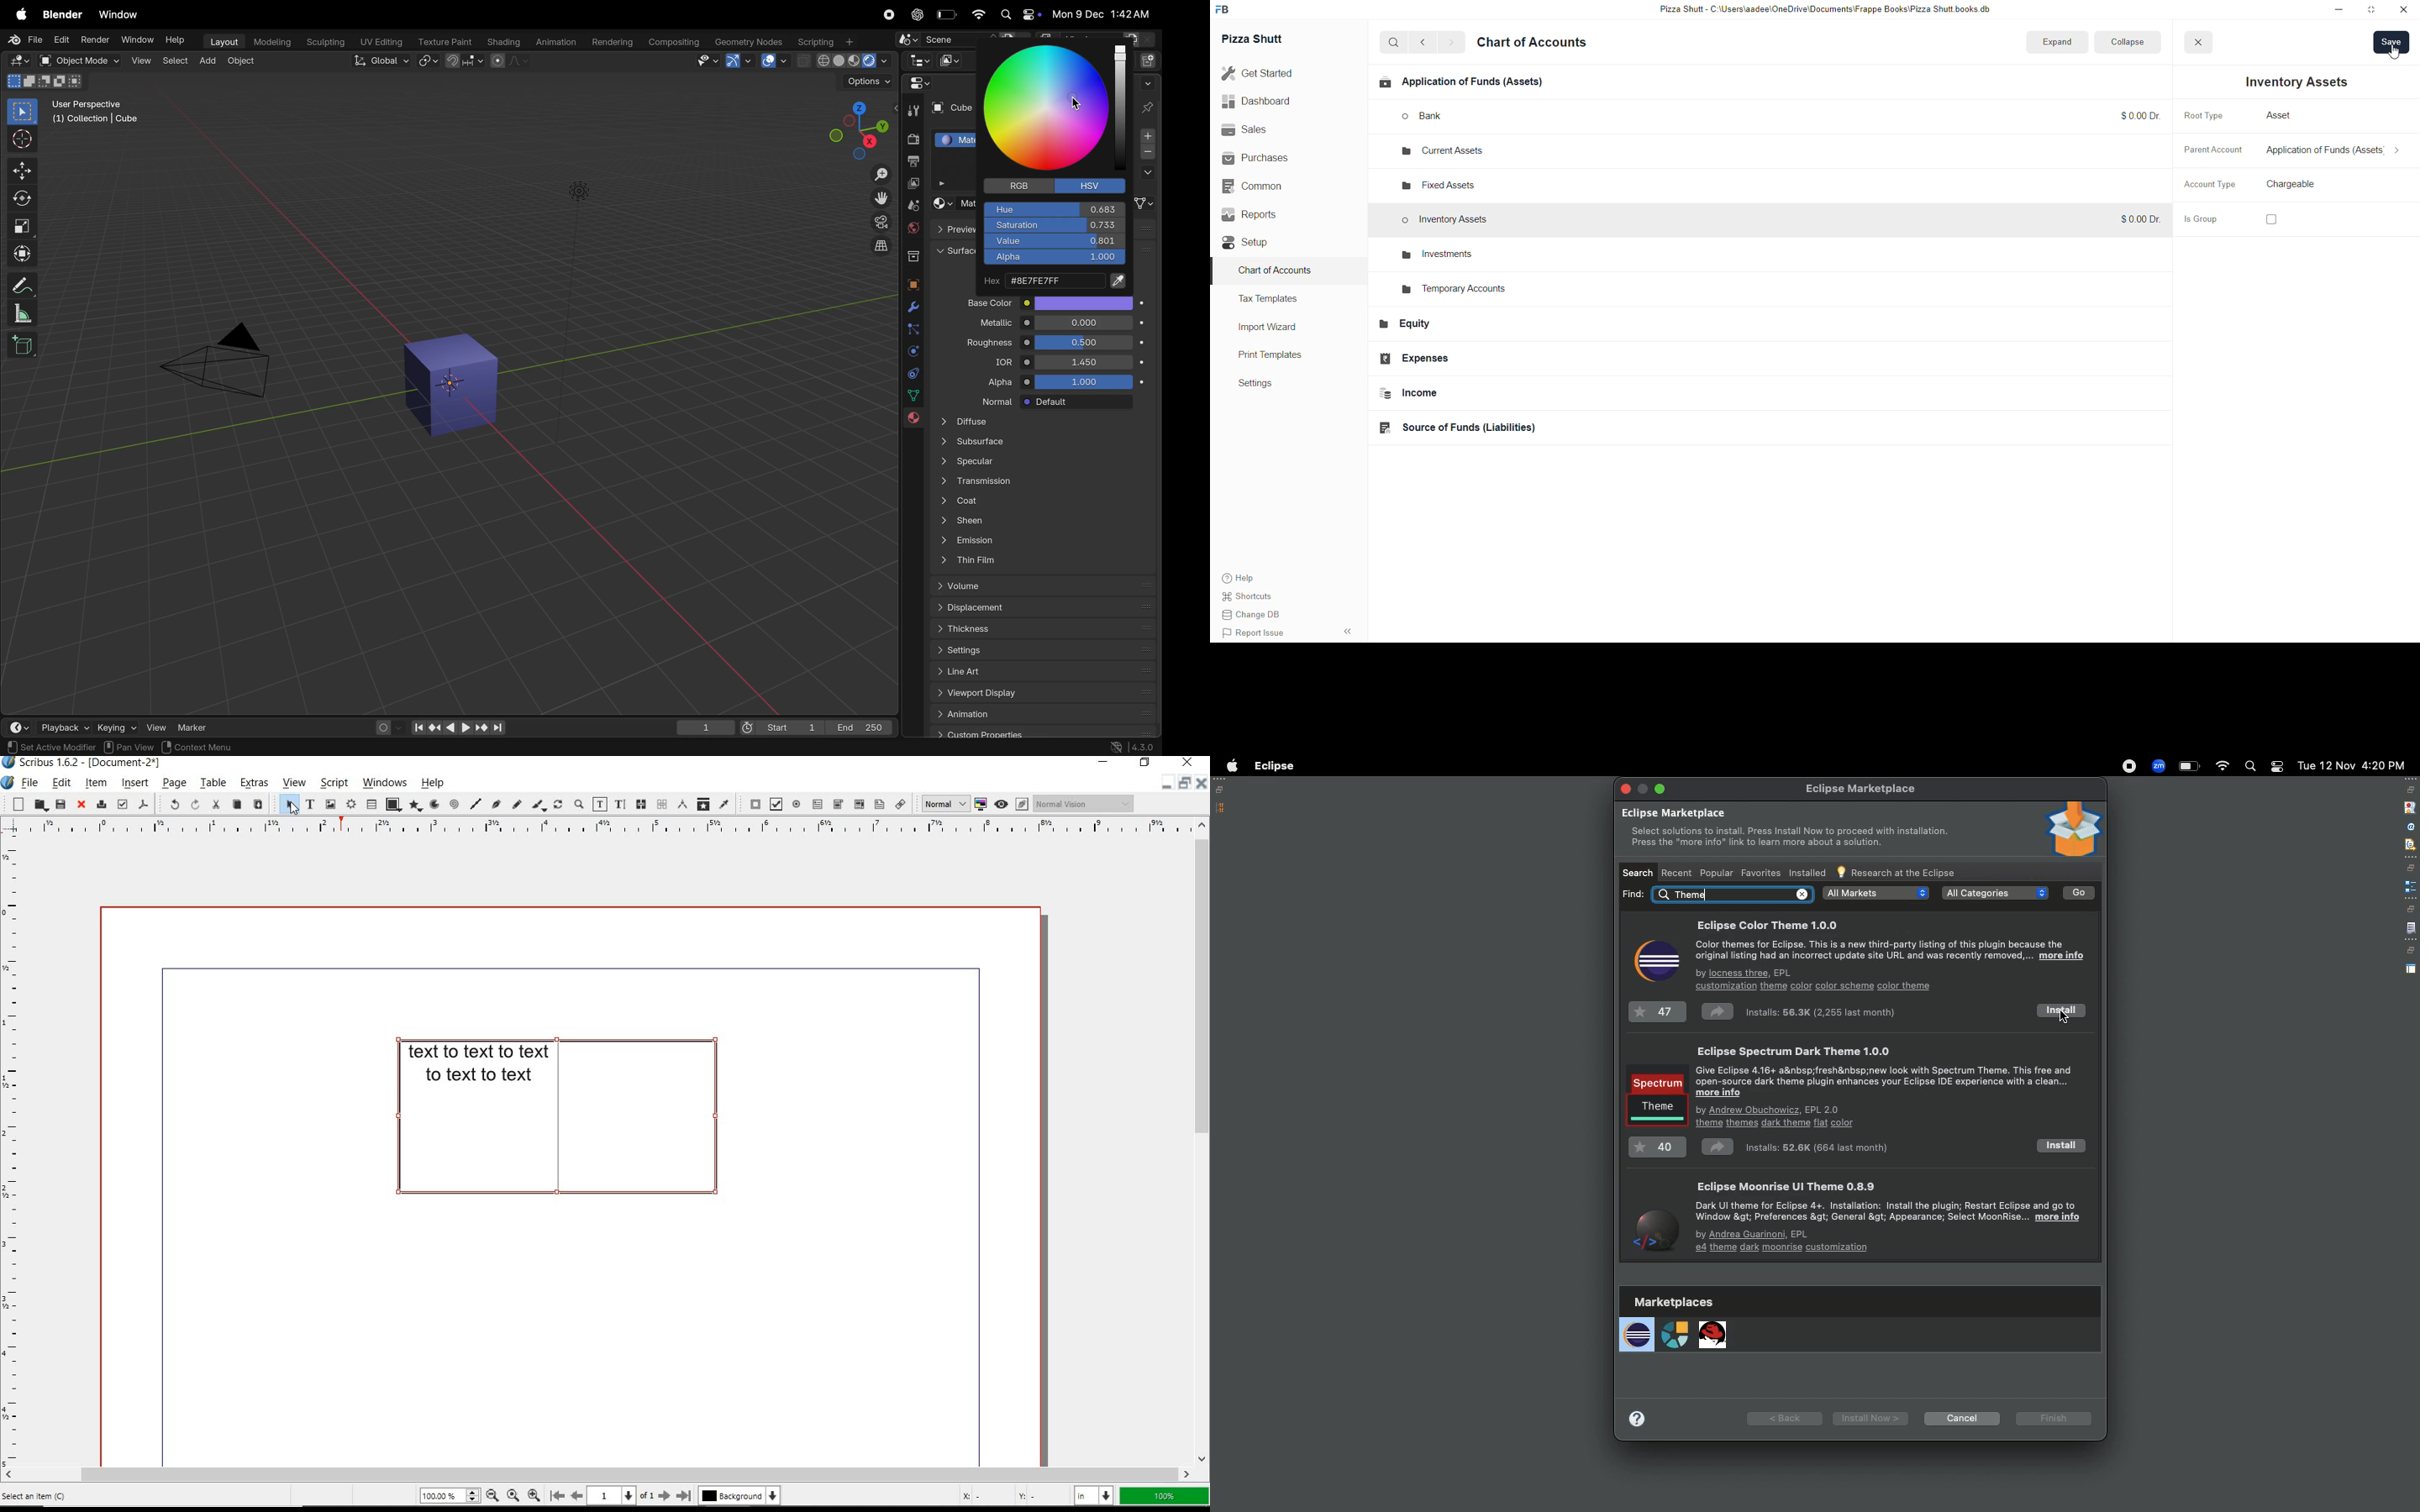 The height and width of the screenshot is (1512, 2436). I want to click on Get started , so click(1265, 73).